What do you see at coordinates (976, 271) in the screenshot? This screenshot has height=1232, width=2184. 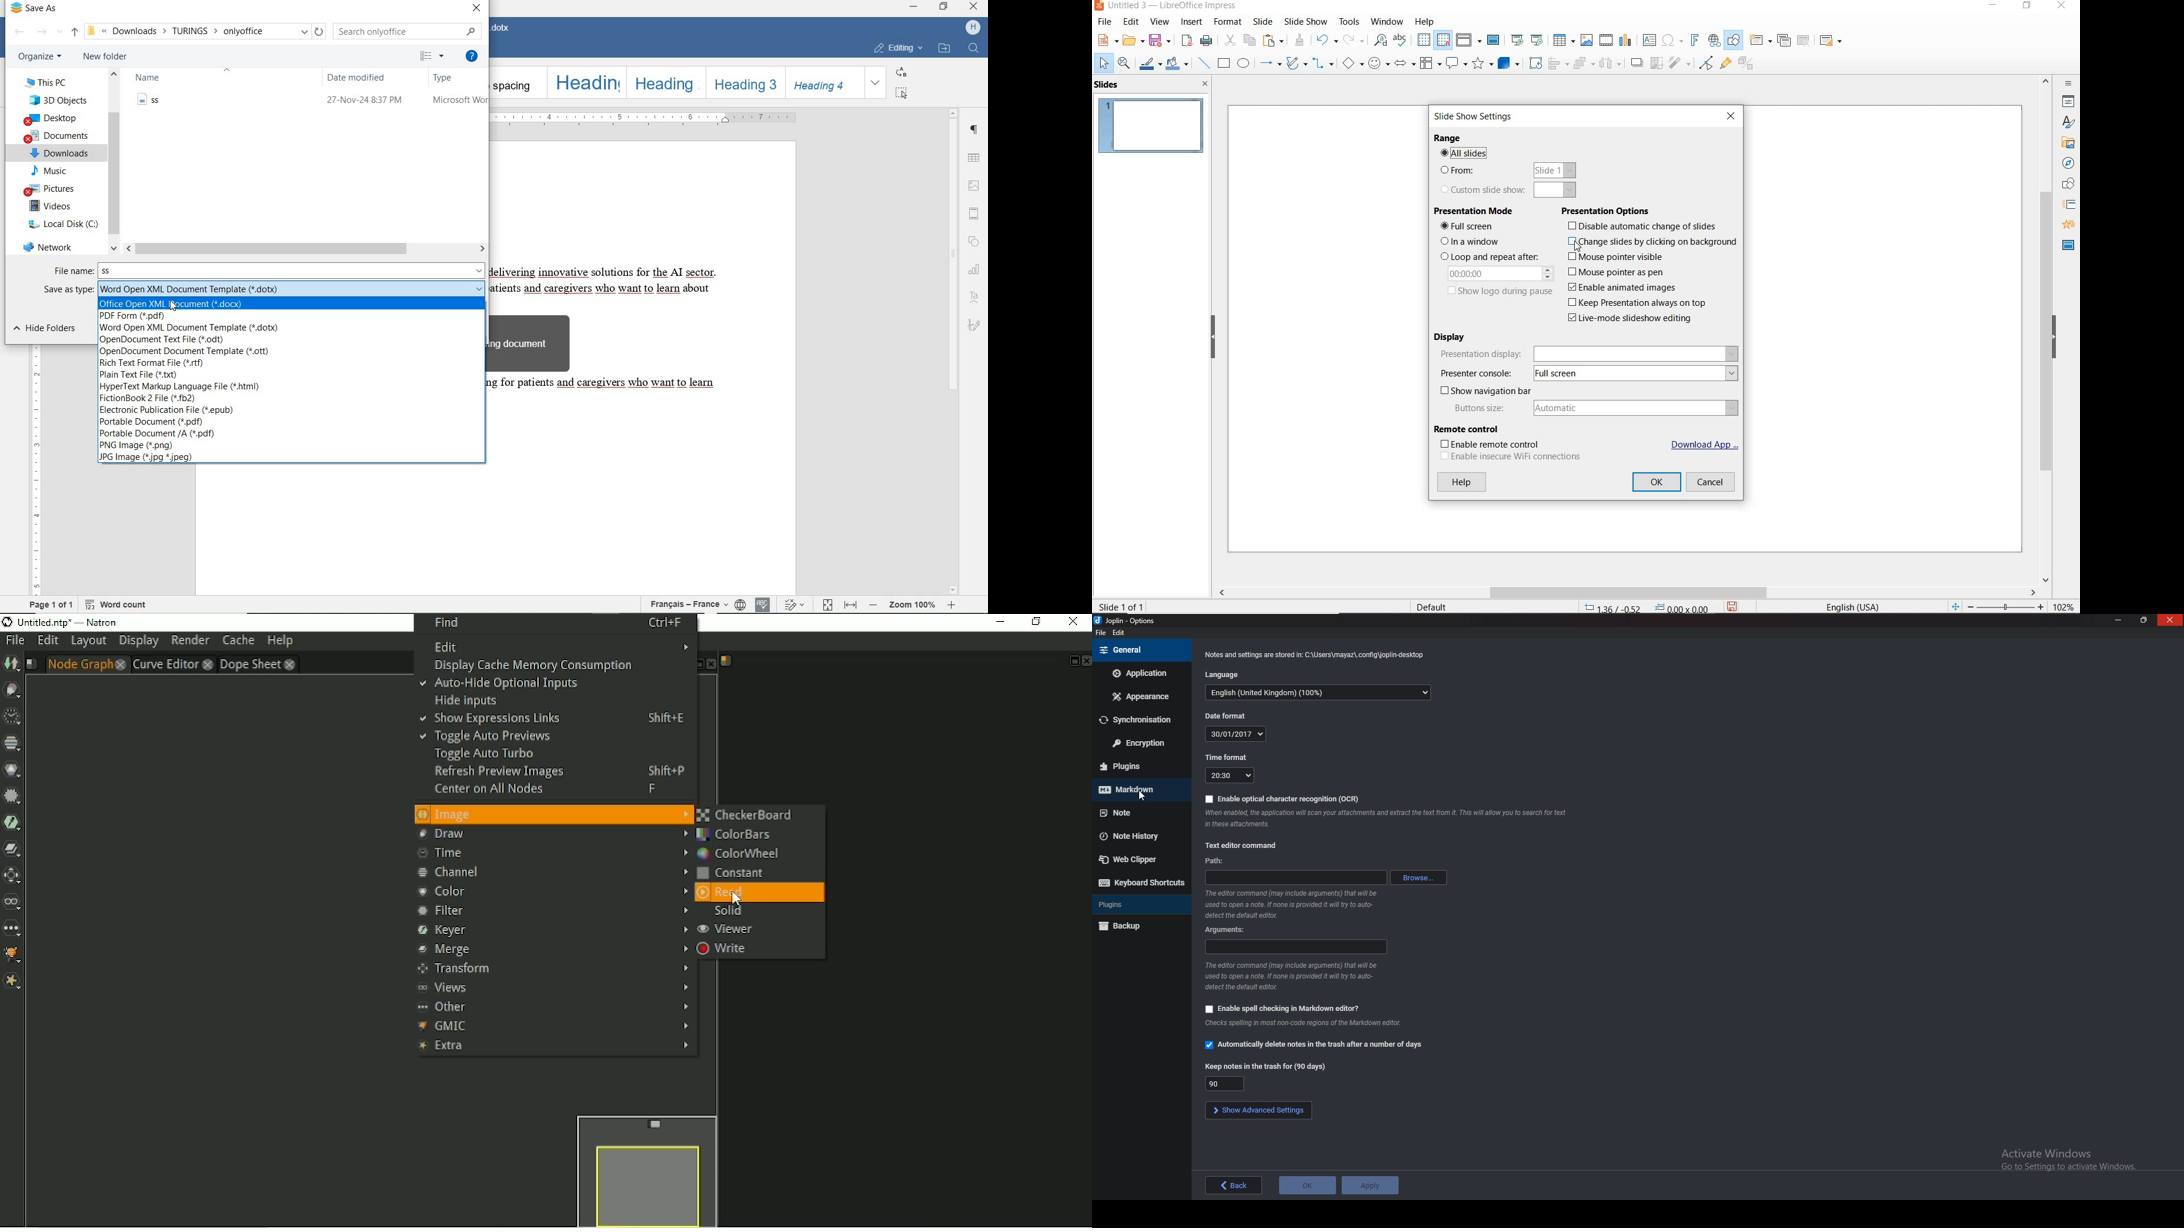 I see `CHART` at bounding box center [976, 271].